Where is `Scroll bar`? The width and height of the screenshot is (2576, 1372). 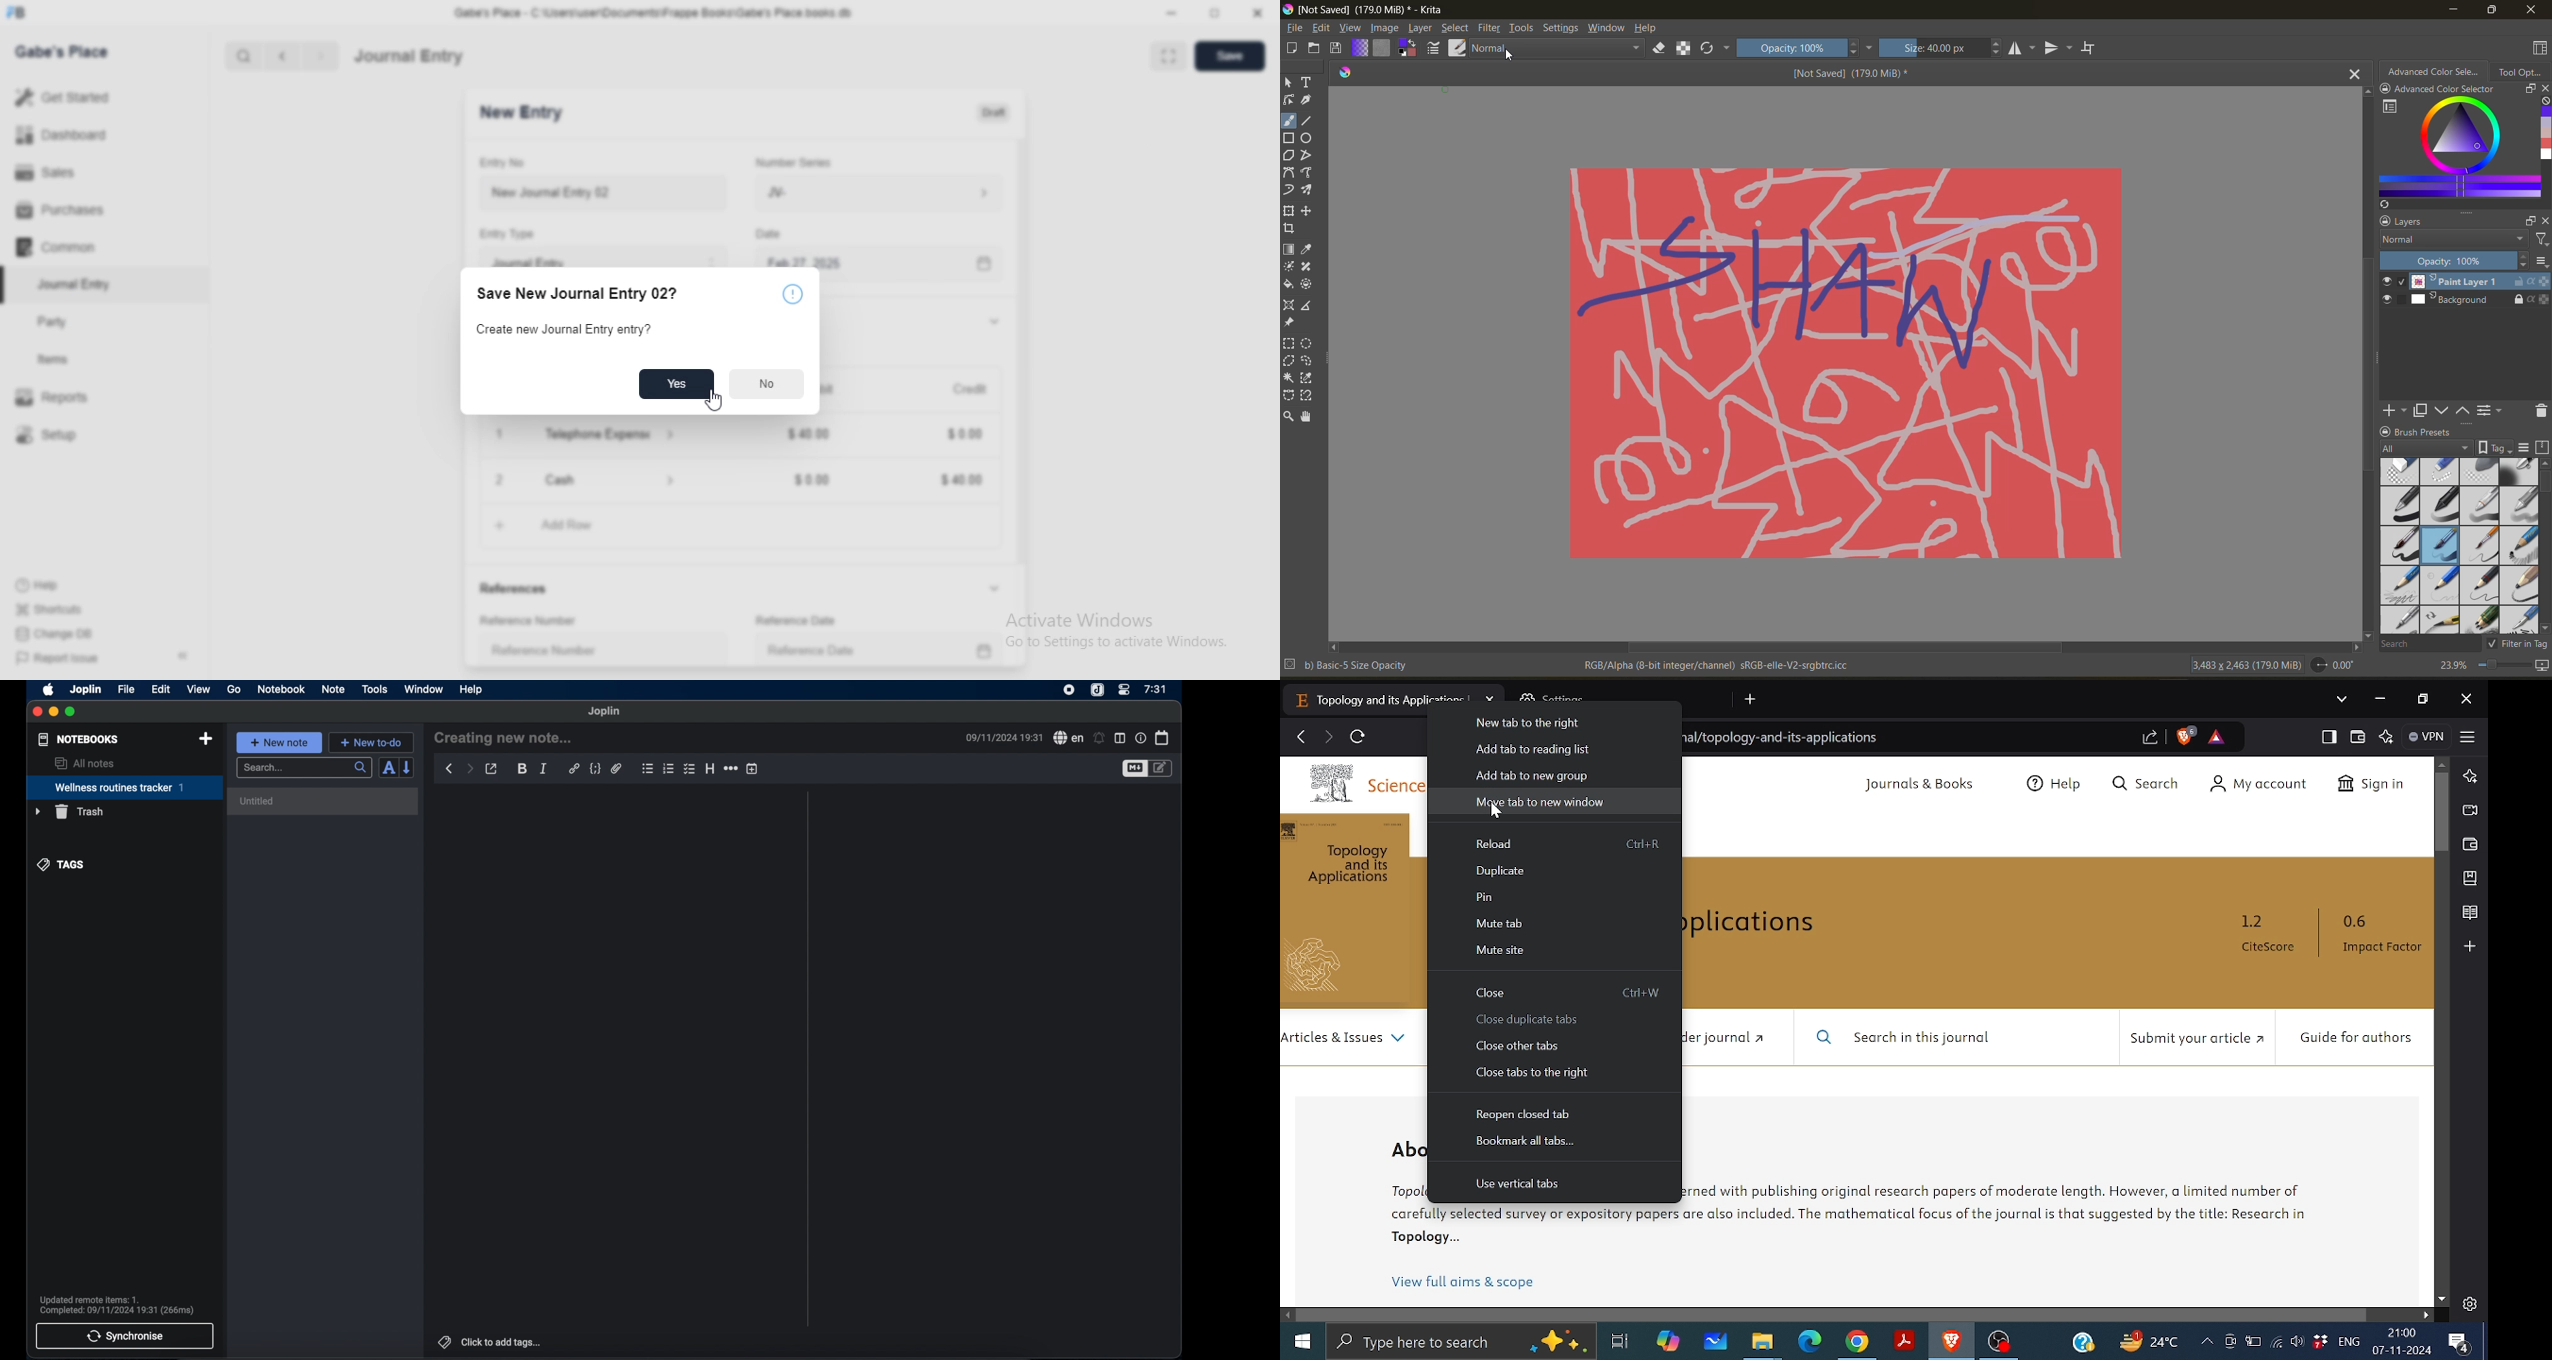
Scroll bar is located at coordinates (808, 1059).